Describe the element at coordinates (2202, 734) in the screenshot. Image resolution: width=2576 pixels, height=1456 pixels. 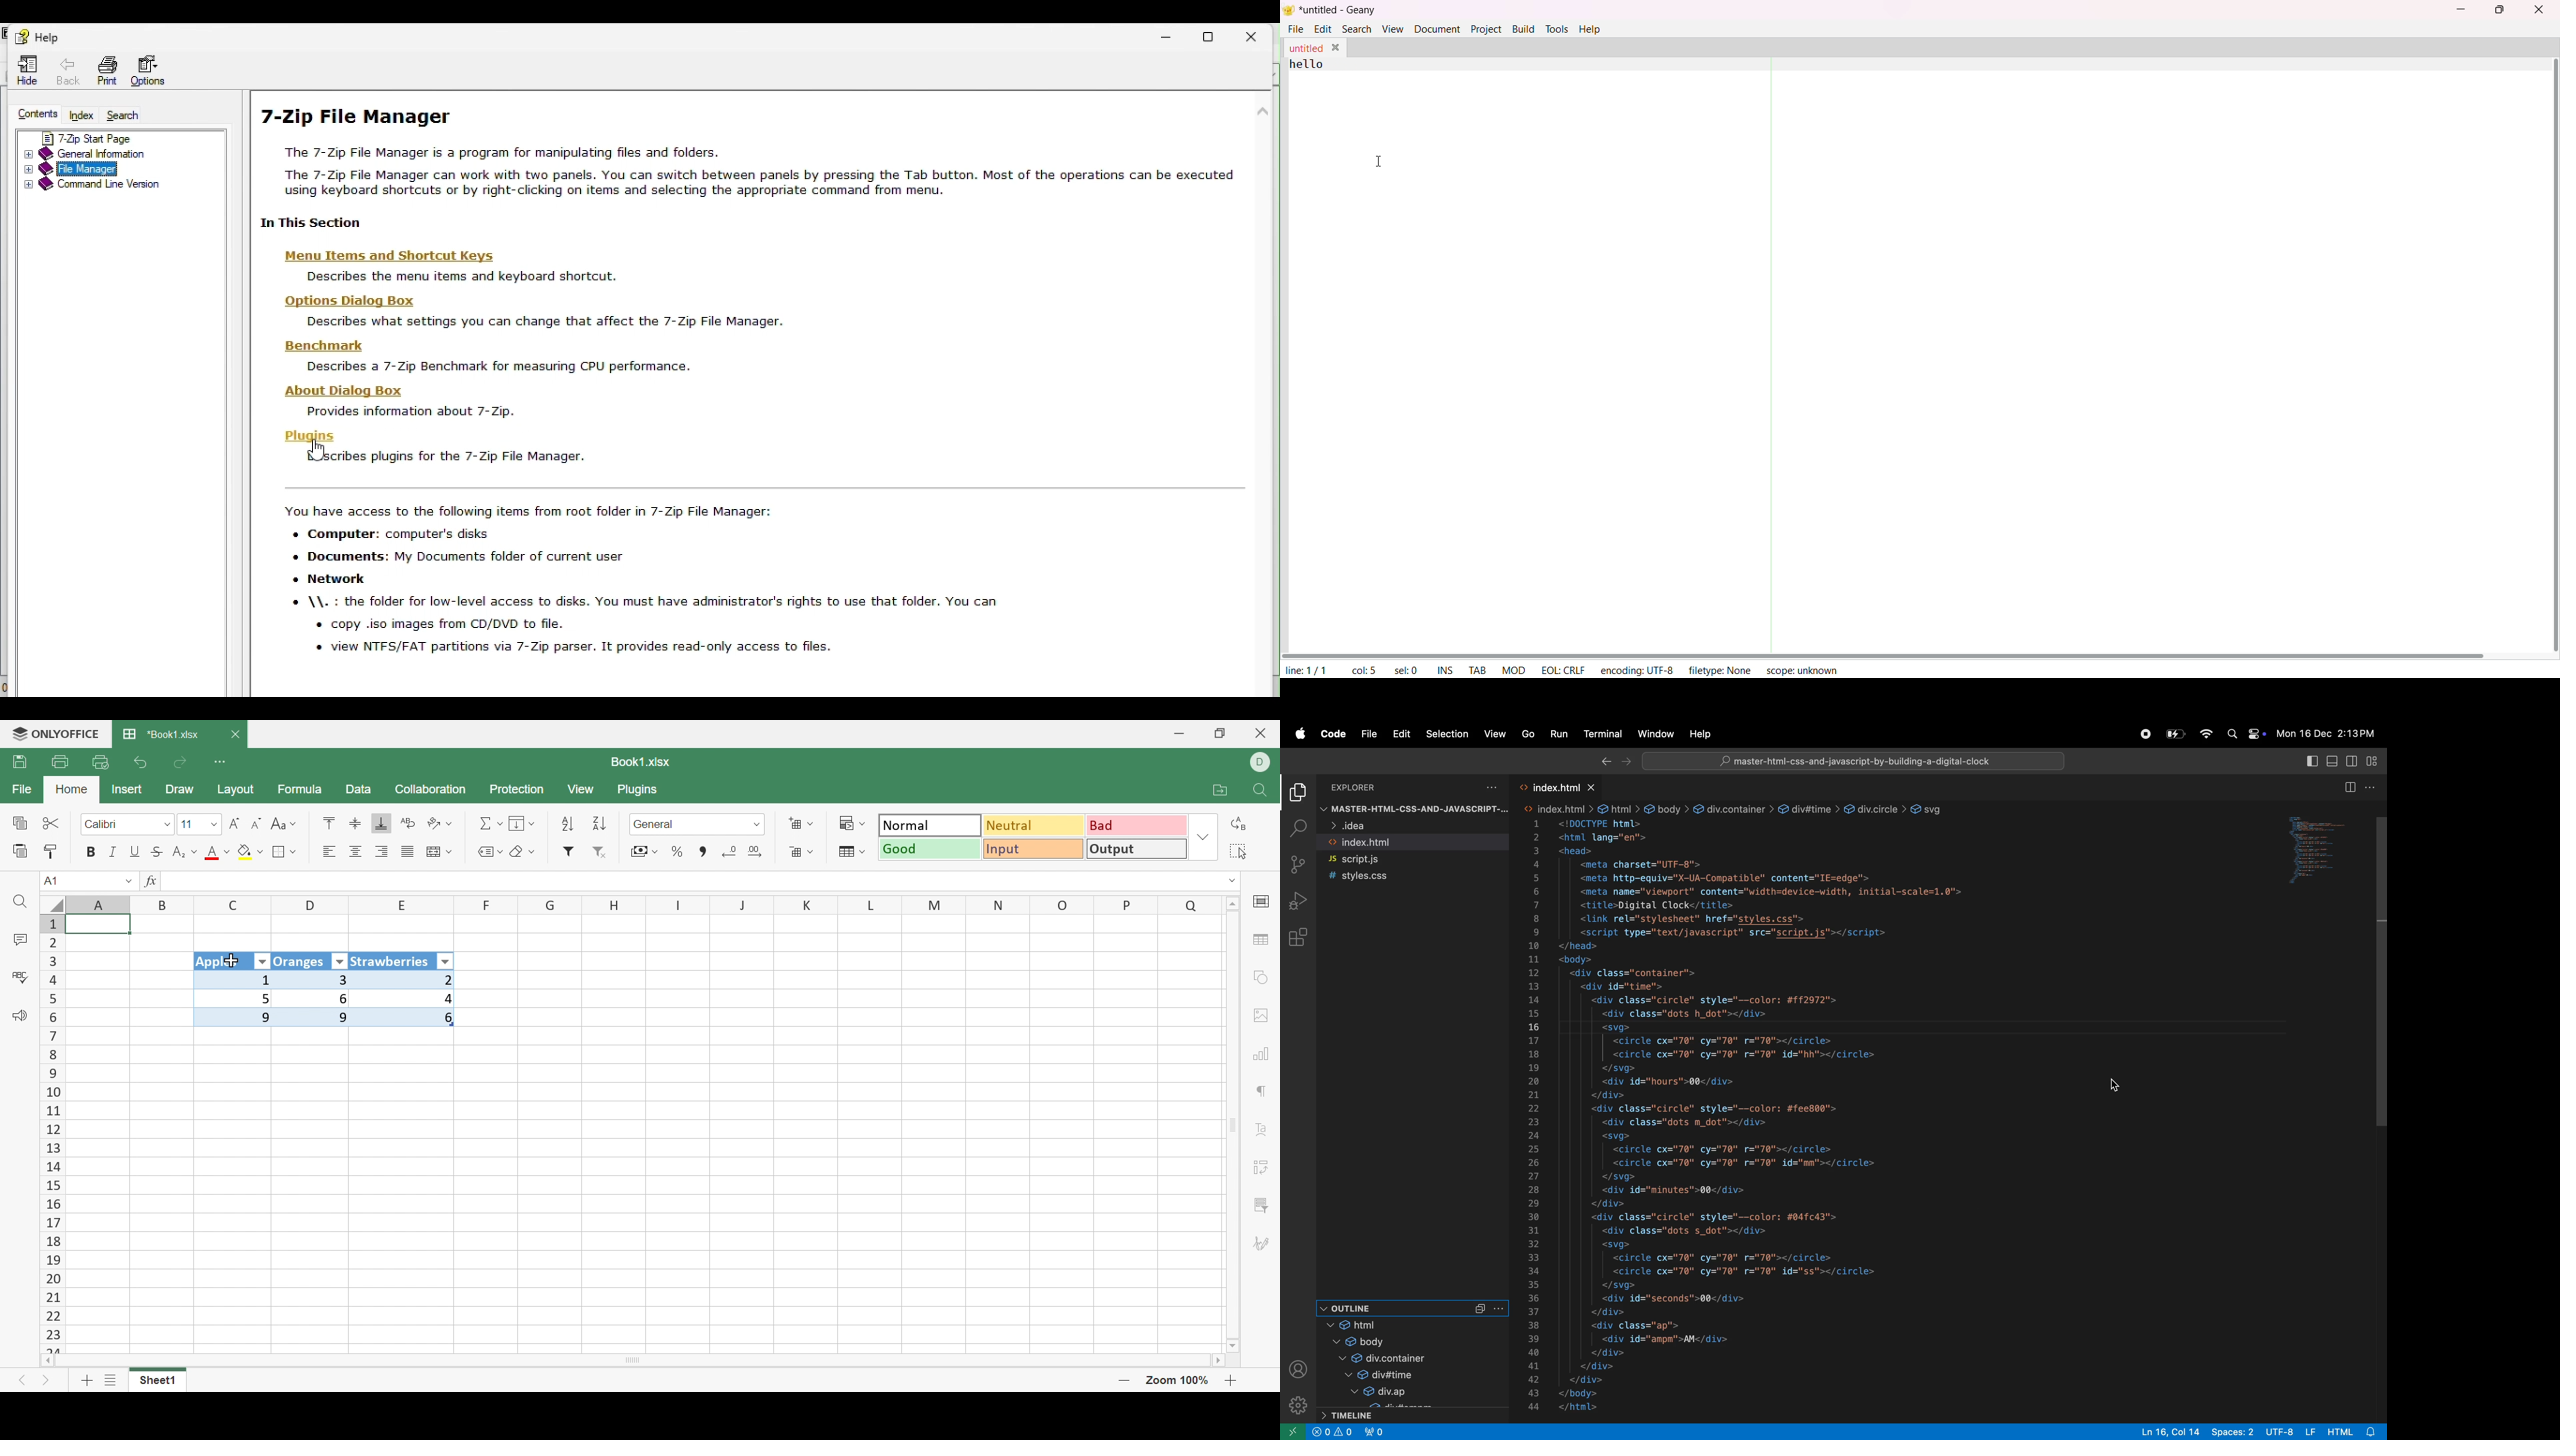
I see `wifi` at that location.